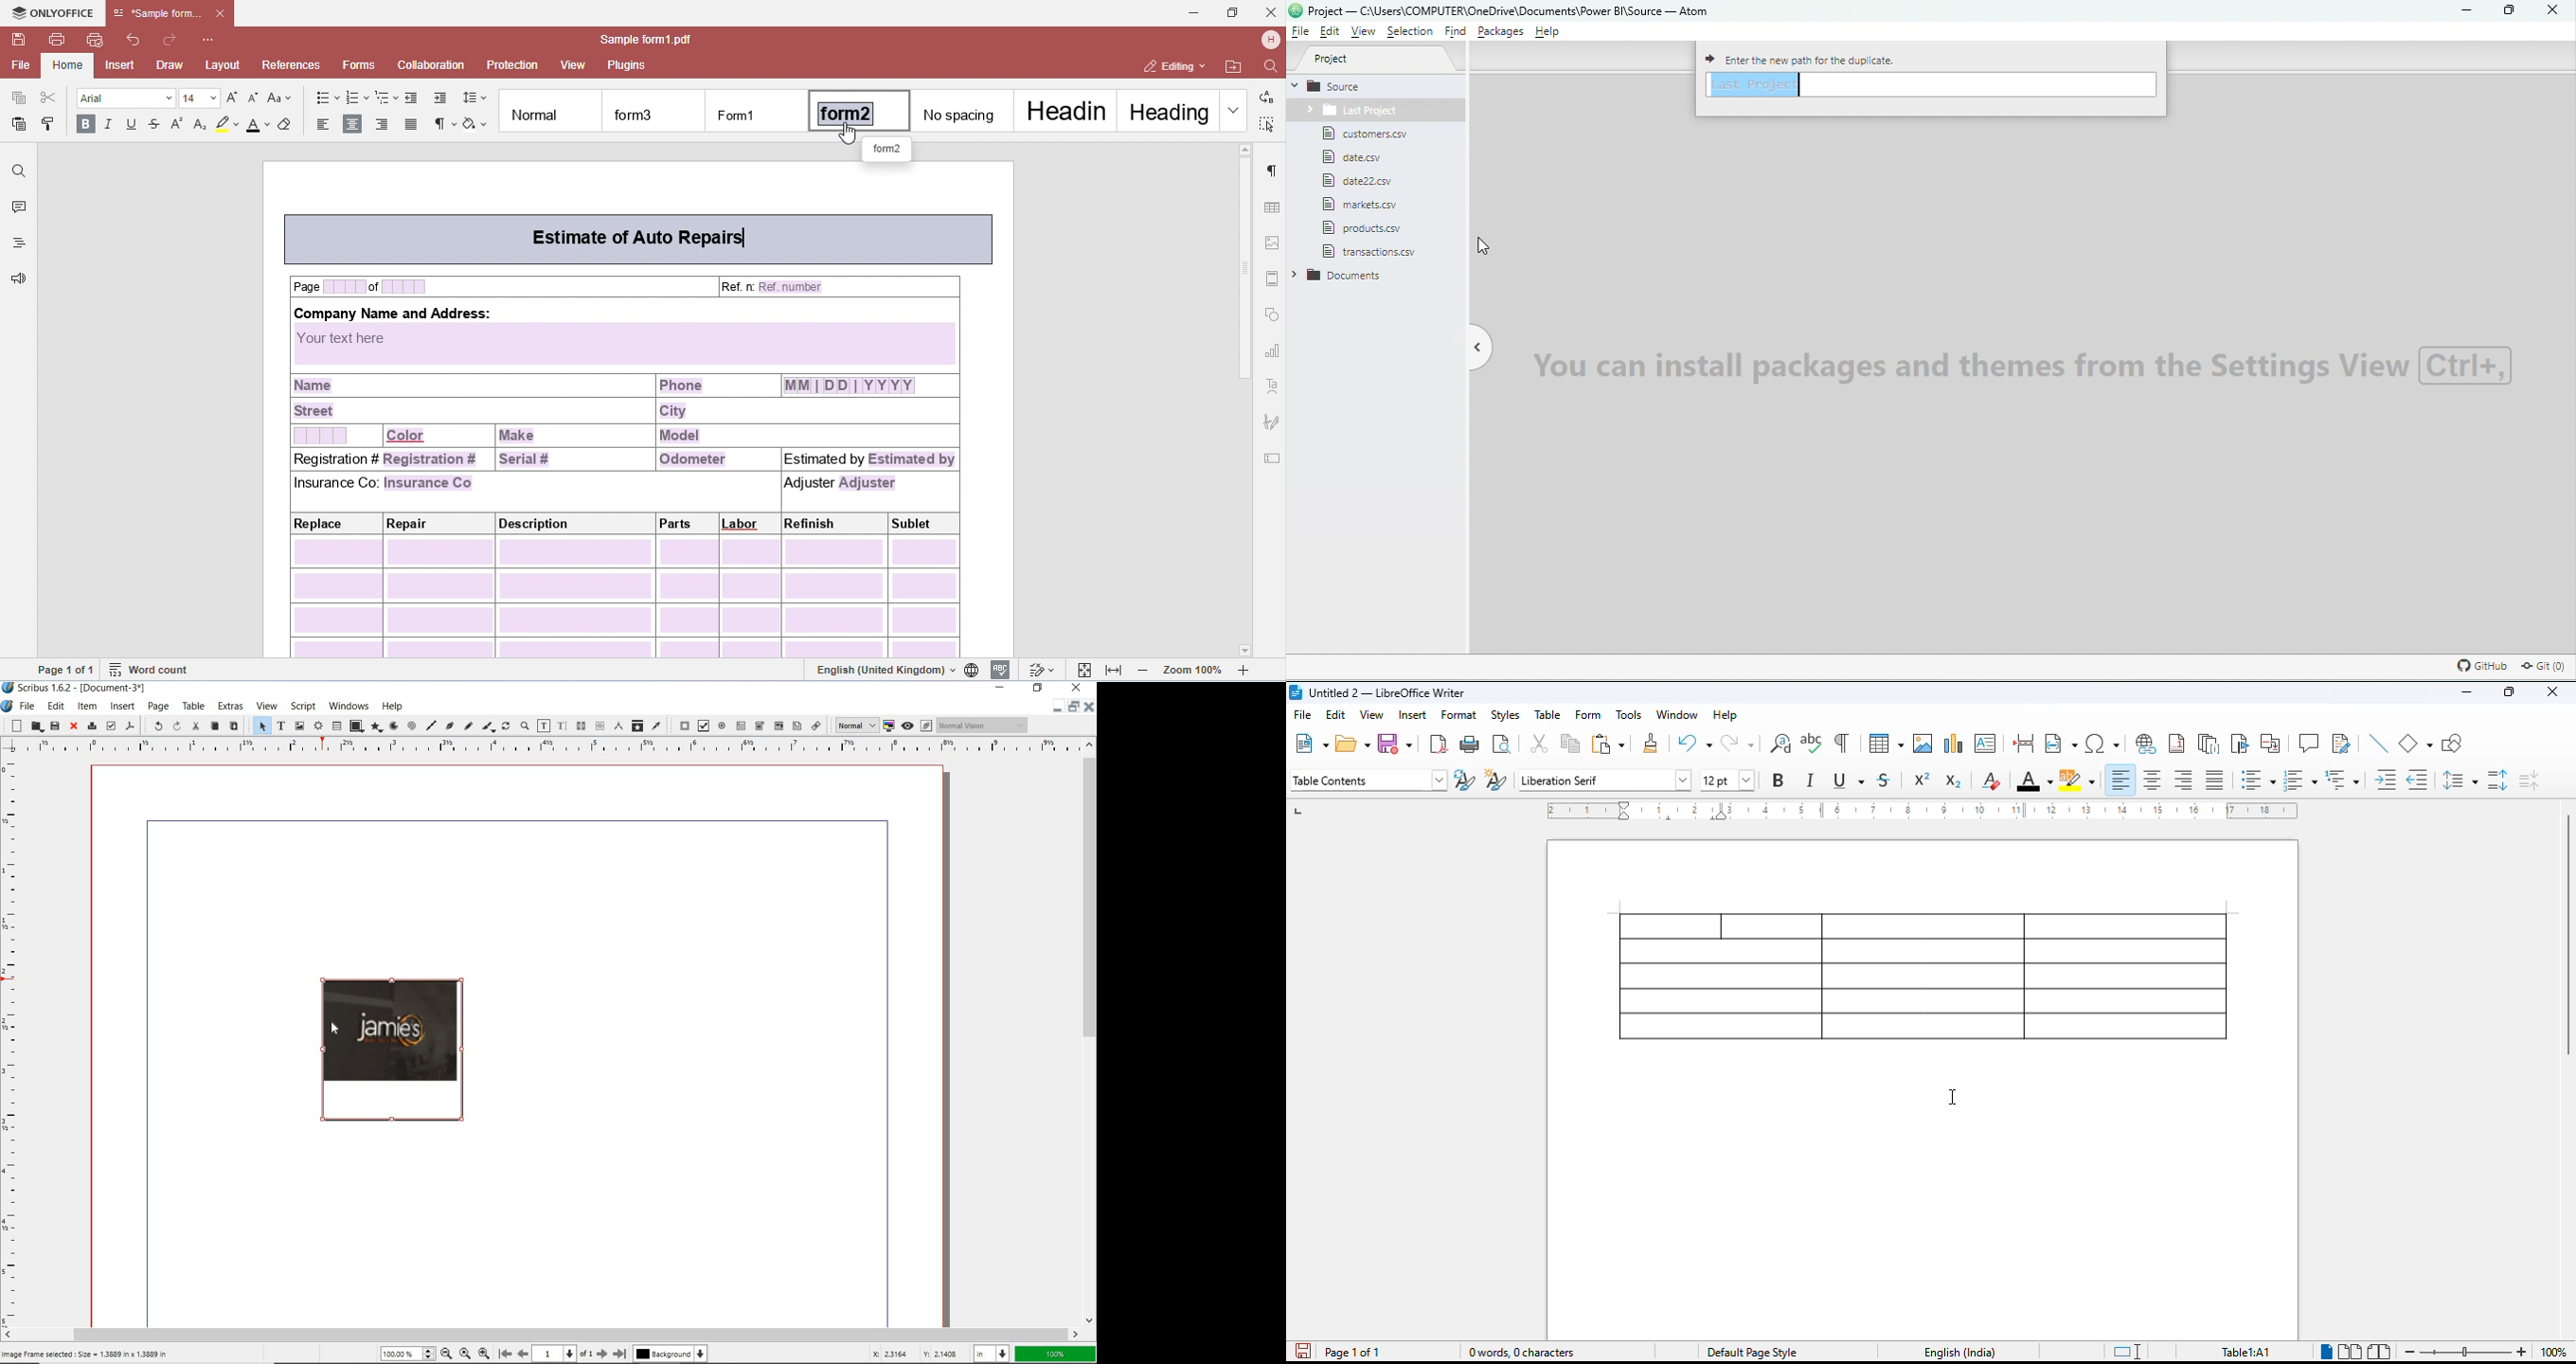 This screenshot has width=2576, height=1372. What do you see at coordinates (1360, 205) in the screenshot?
I see `File` at bounding box center [1360, 205].